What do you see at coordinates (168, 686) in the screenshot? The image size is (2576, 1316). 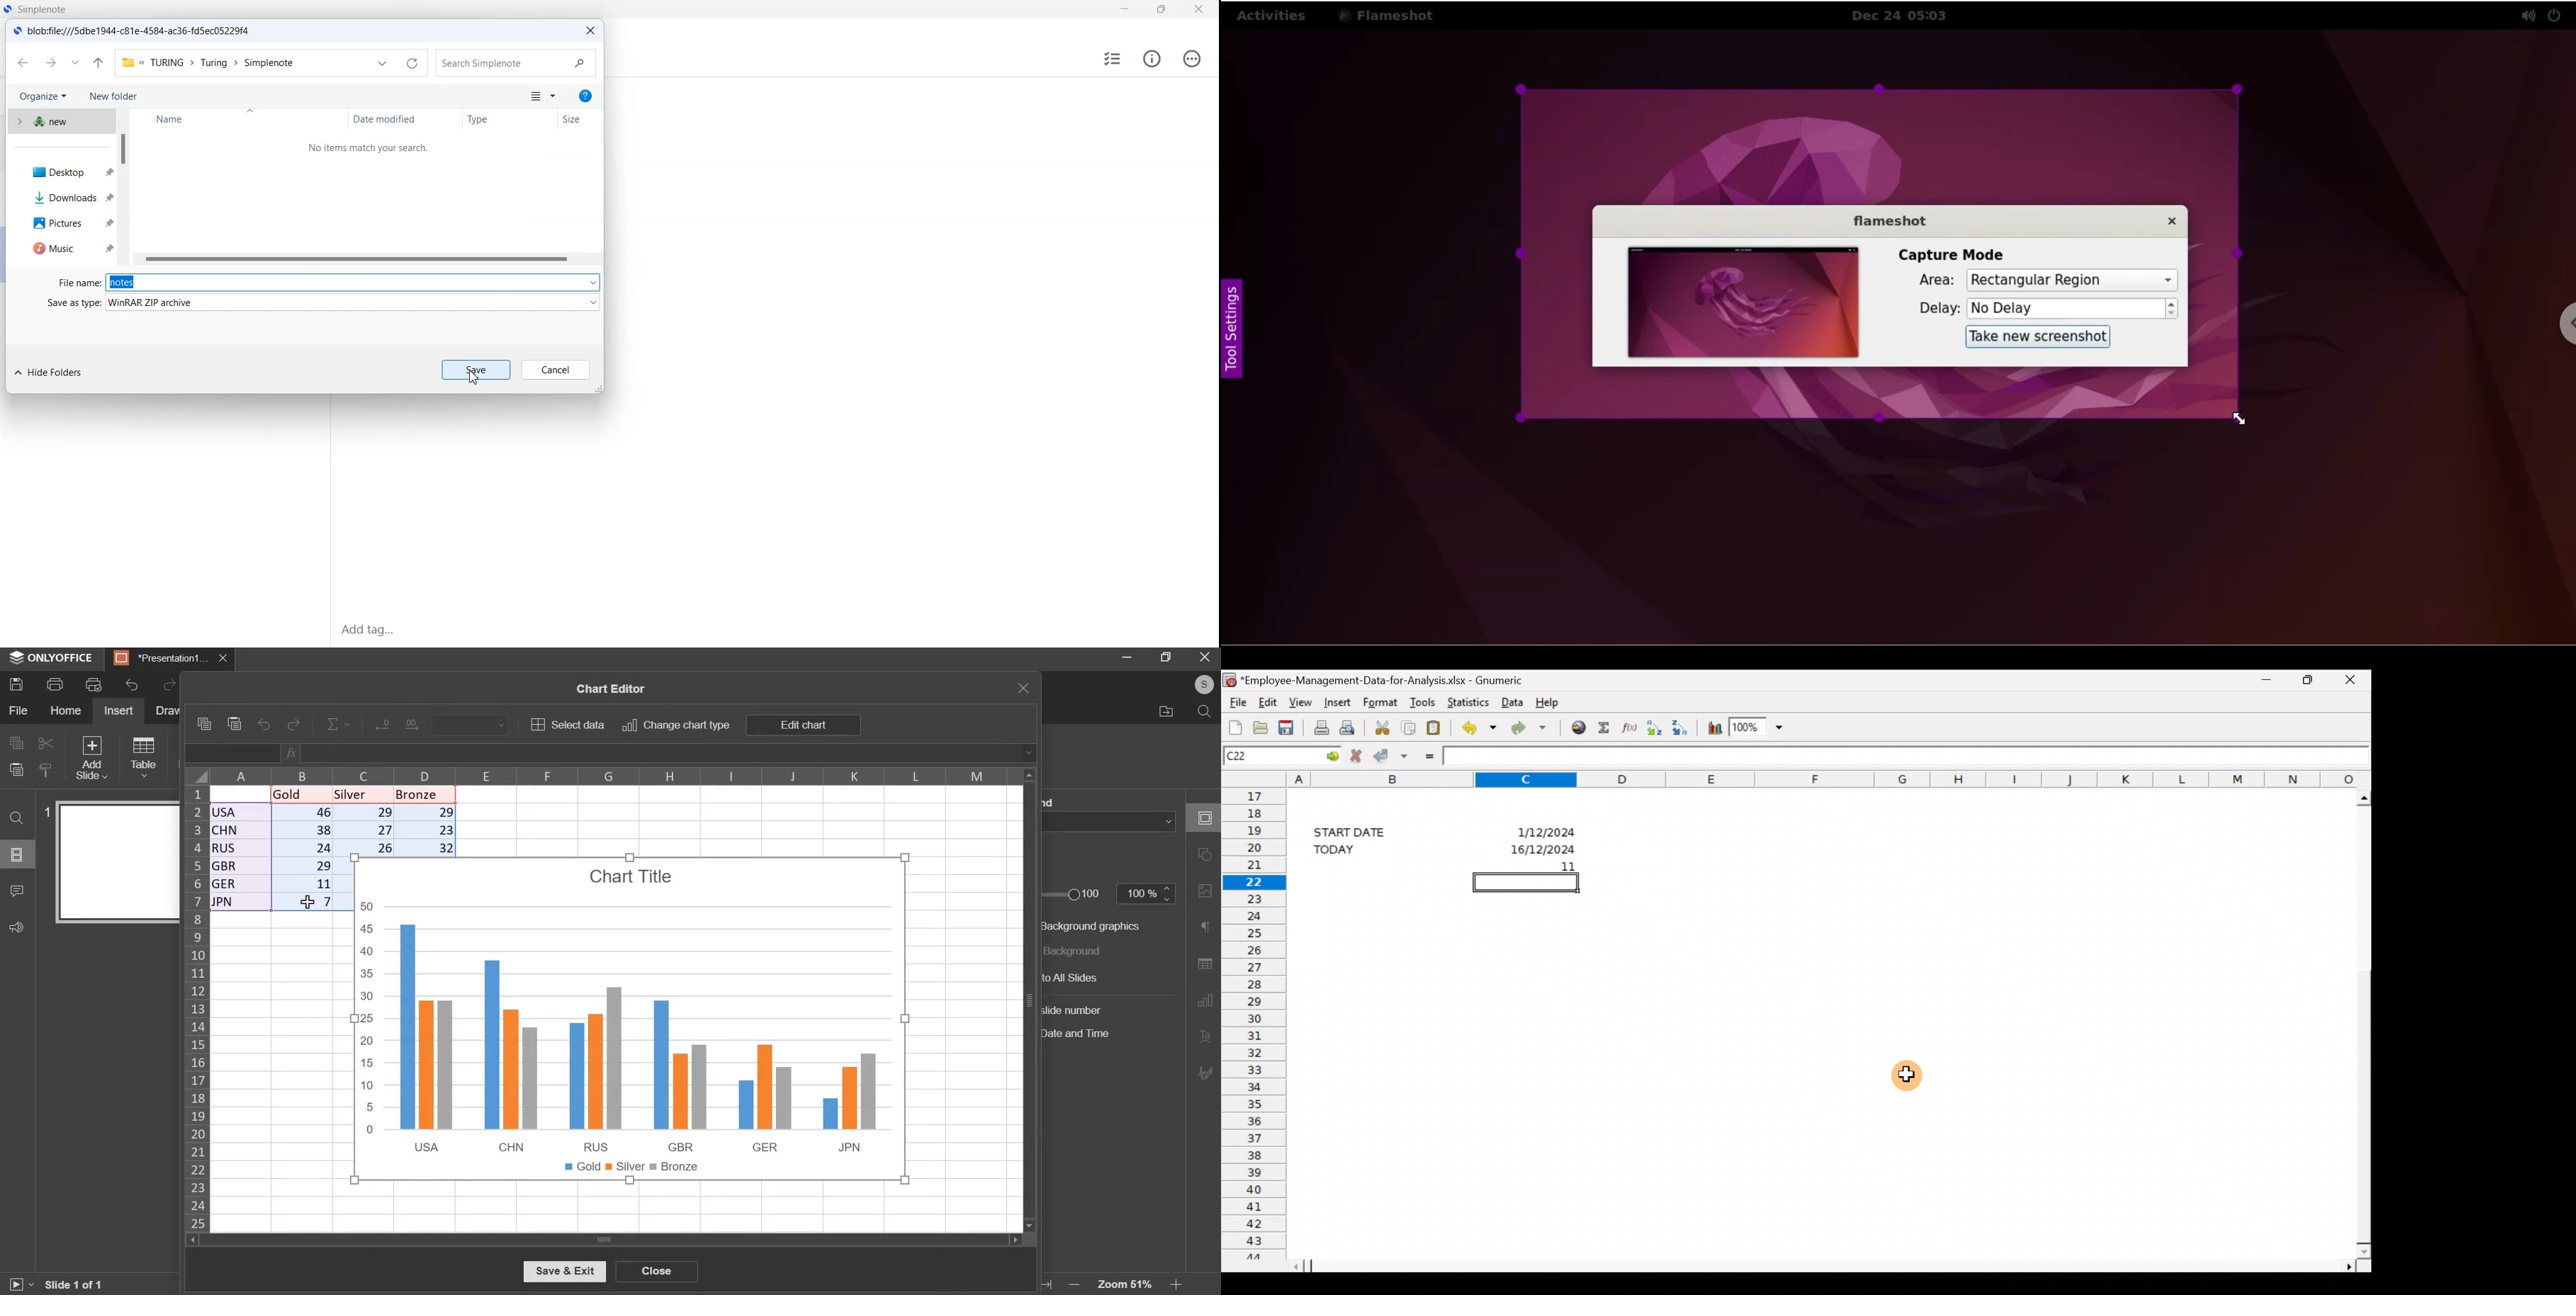 I see `redo` at bounding box center [168, 686].